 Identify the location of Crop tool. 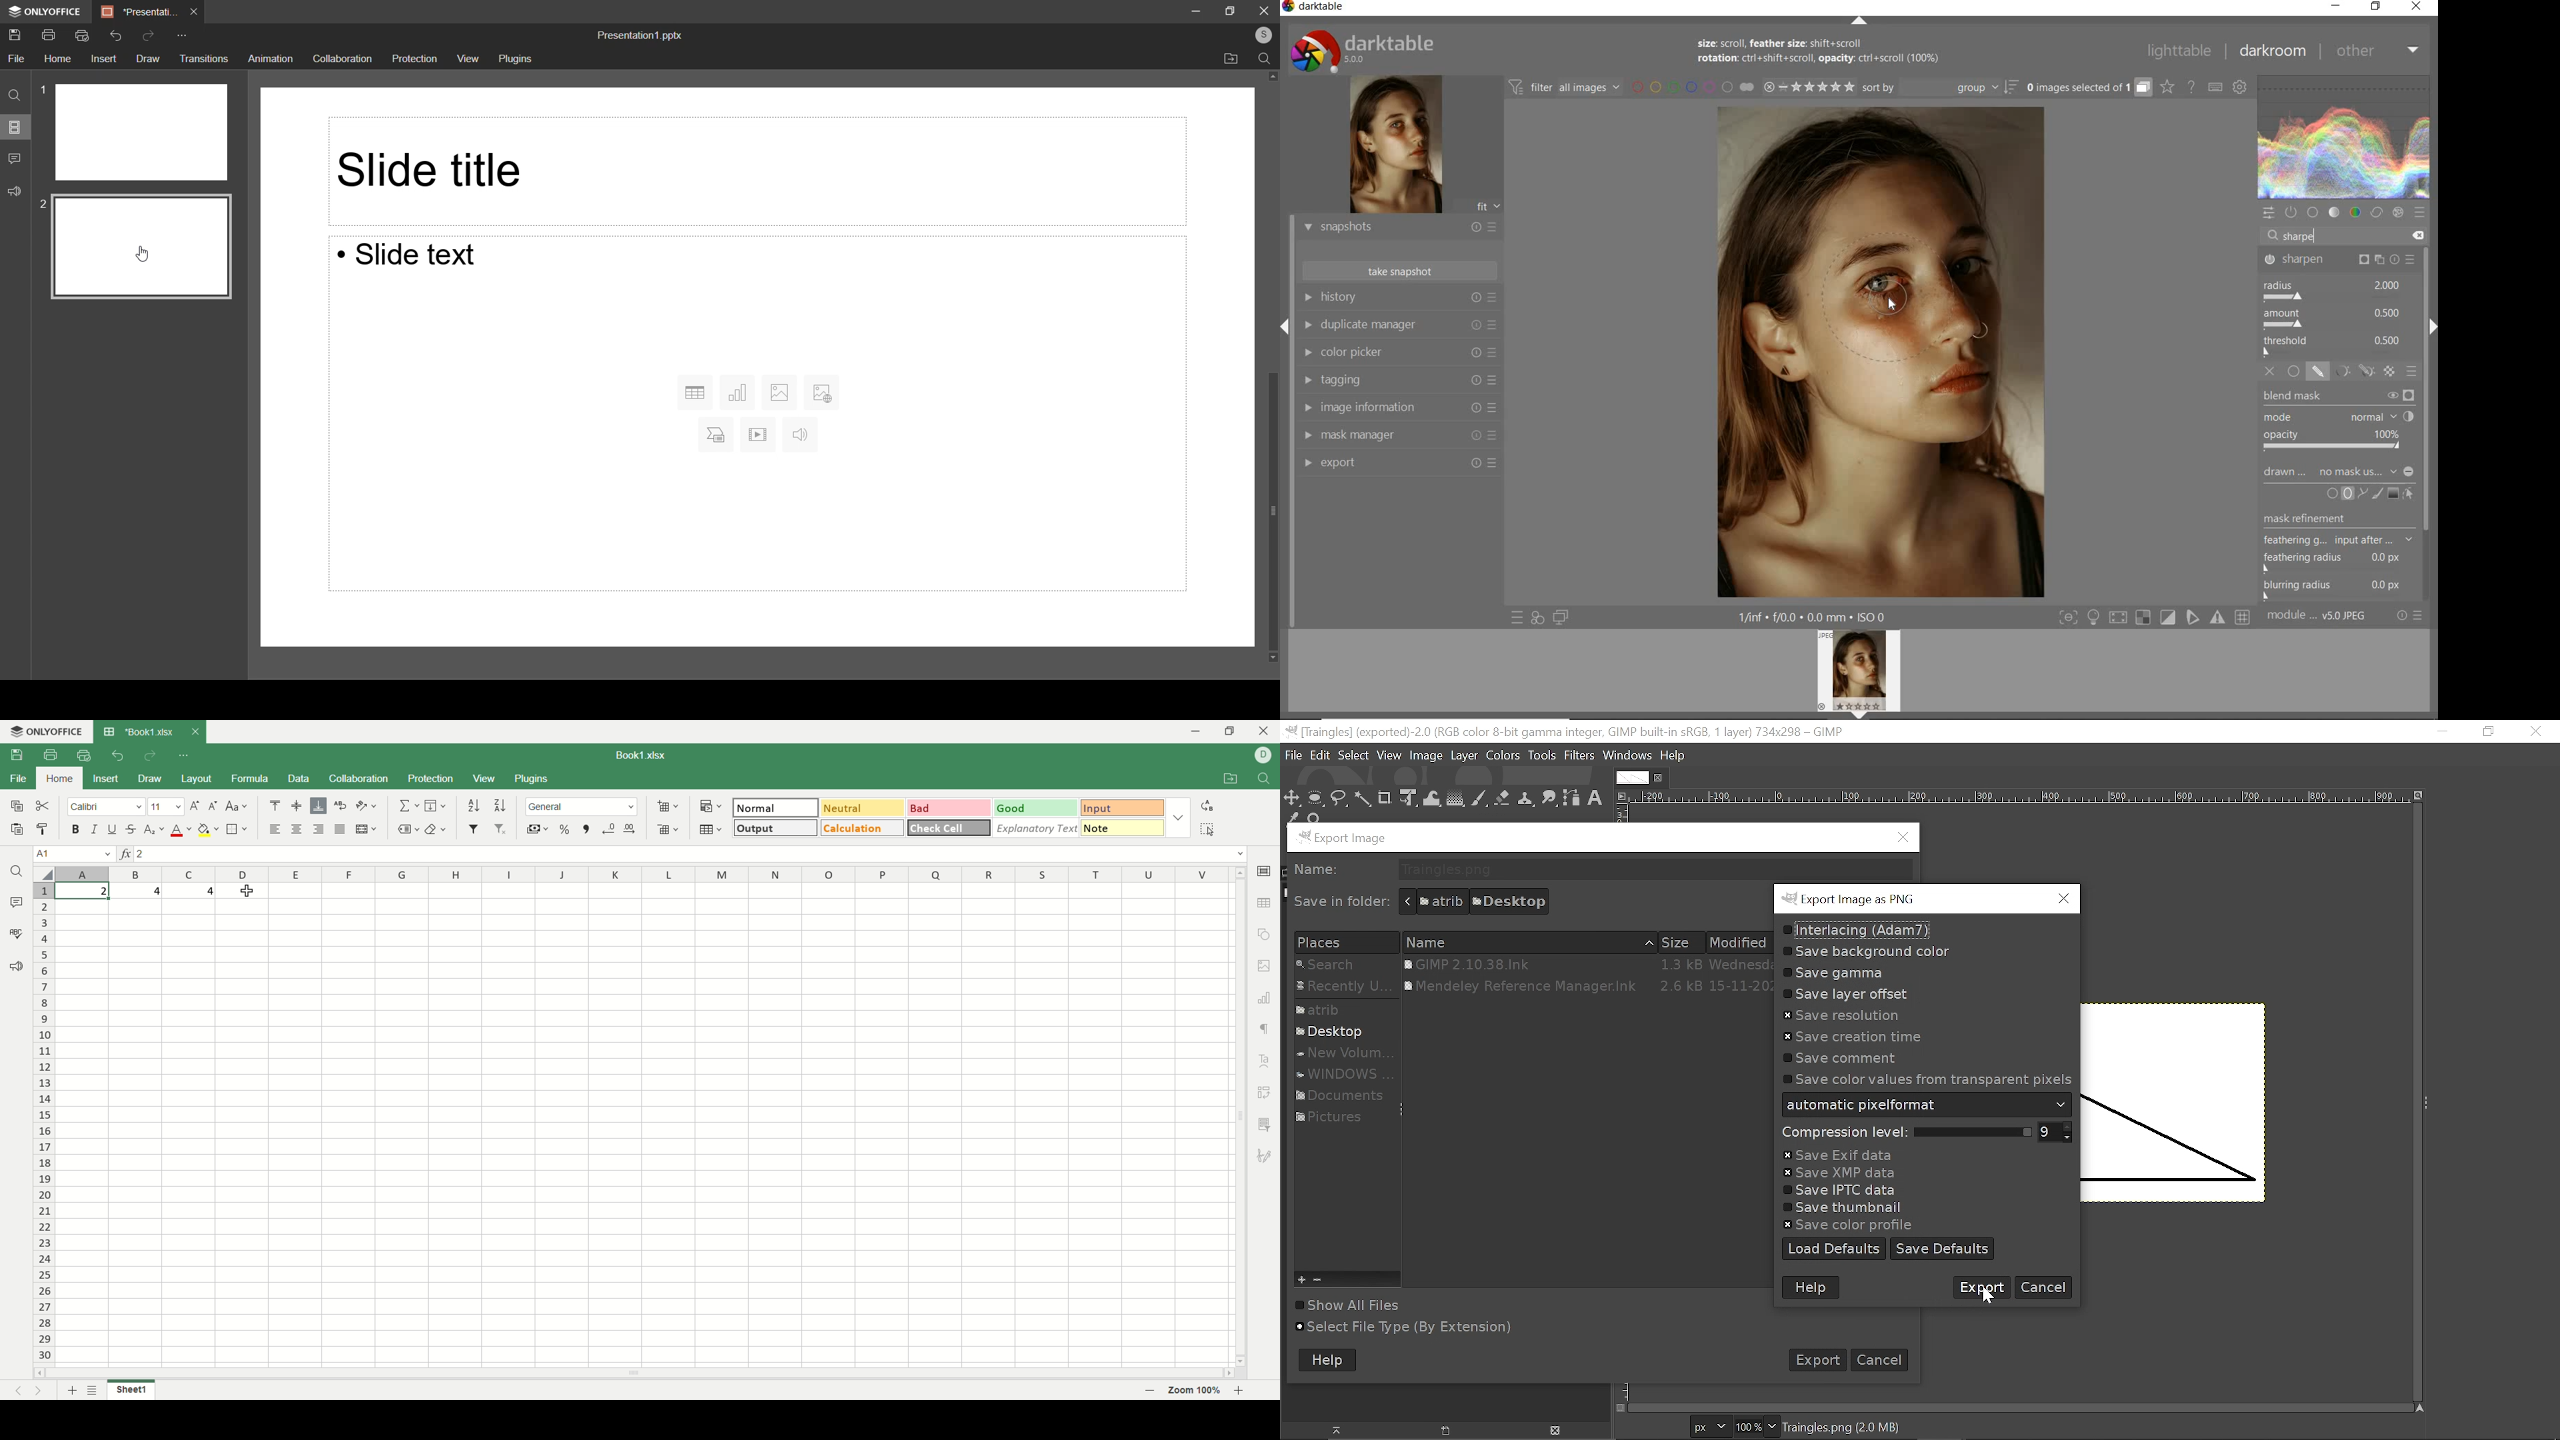
(1384, 799).